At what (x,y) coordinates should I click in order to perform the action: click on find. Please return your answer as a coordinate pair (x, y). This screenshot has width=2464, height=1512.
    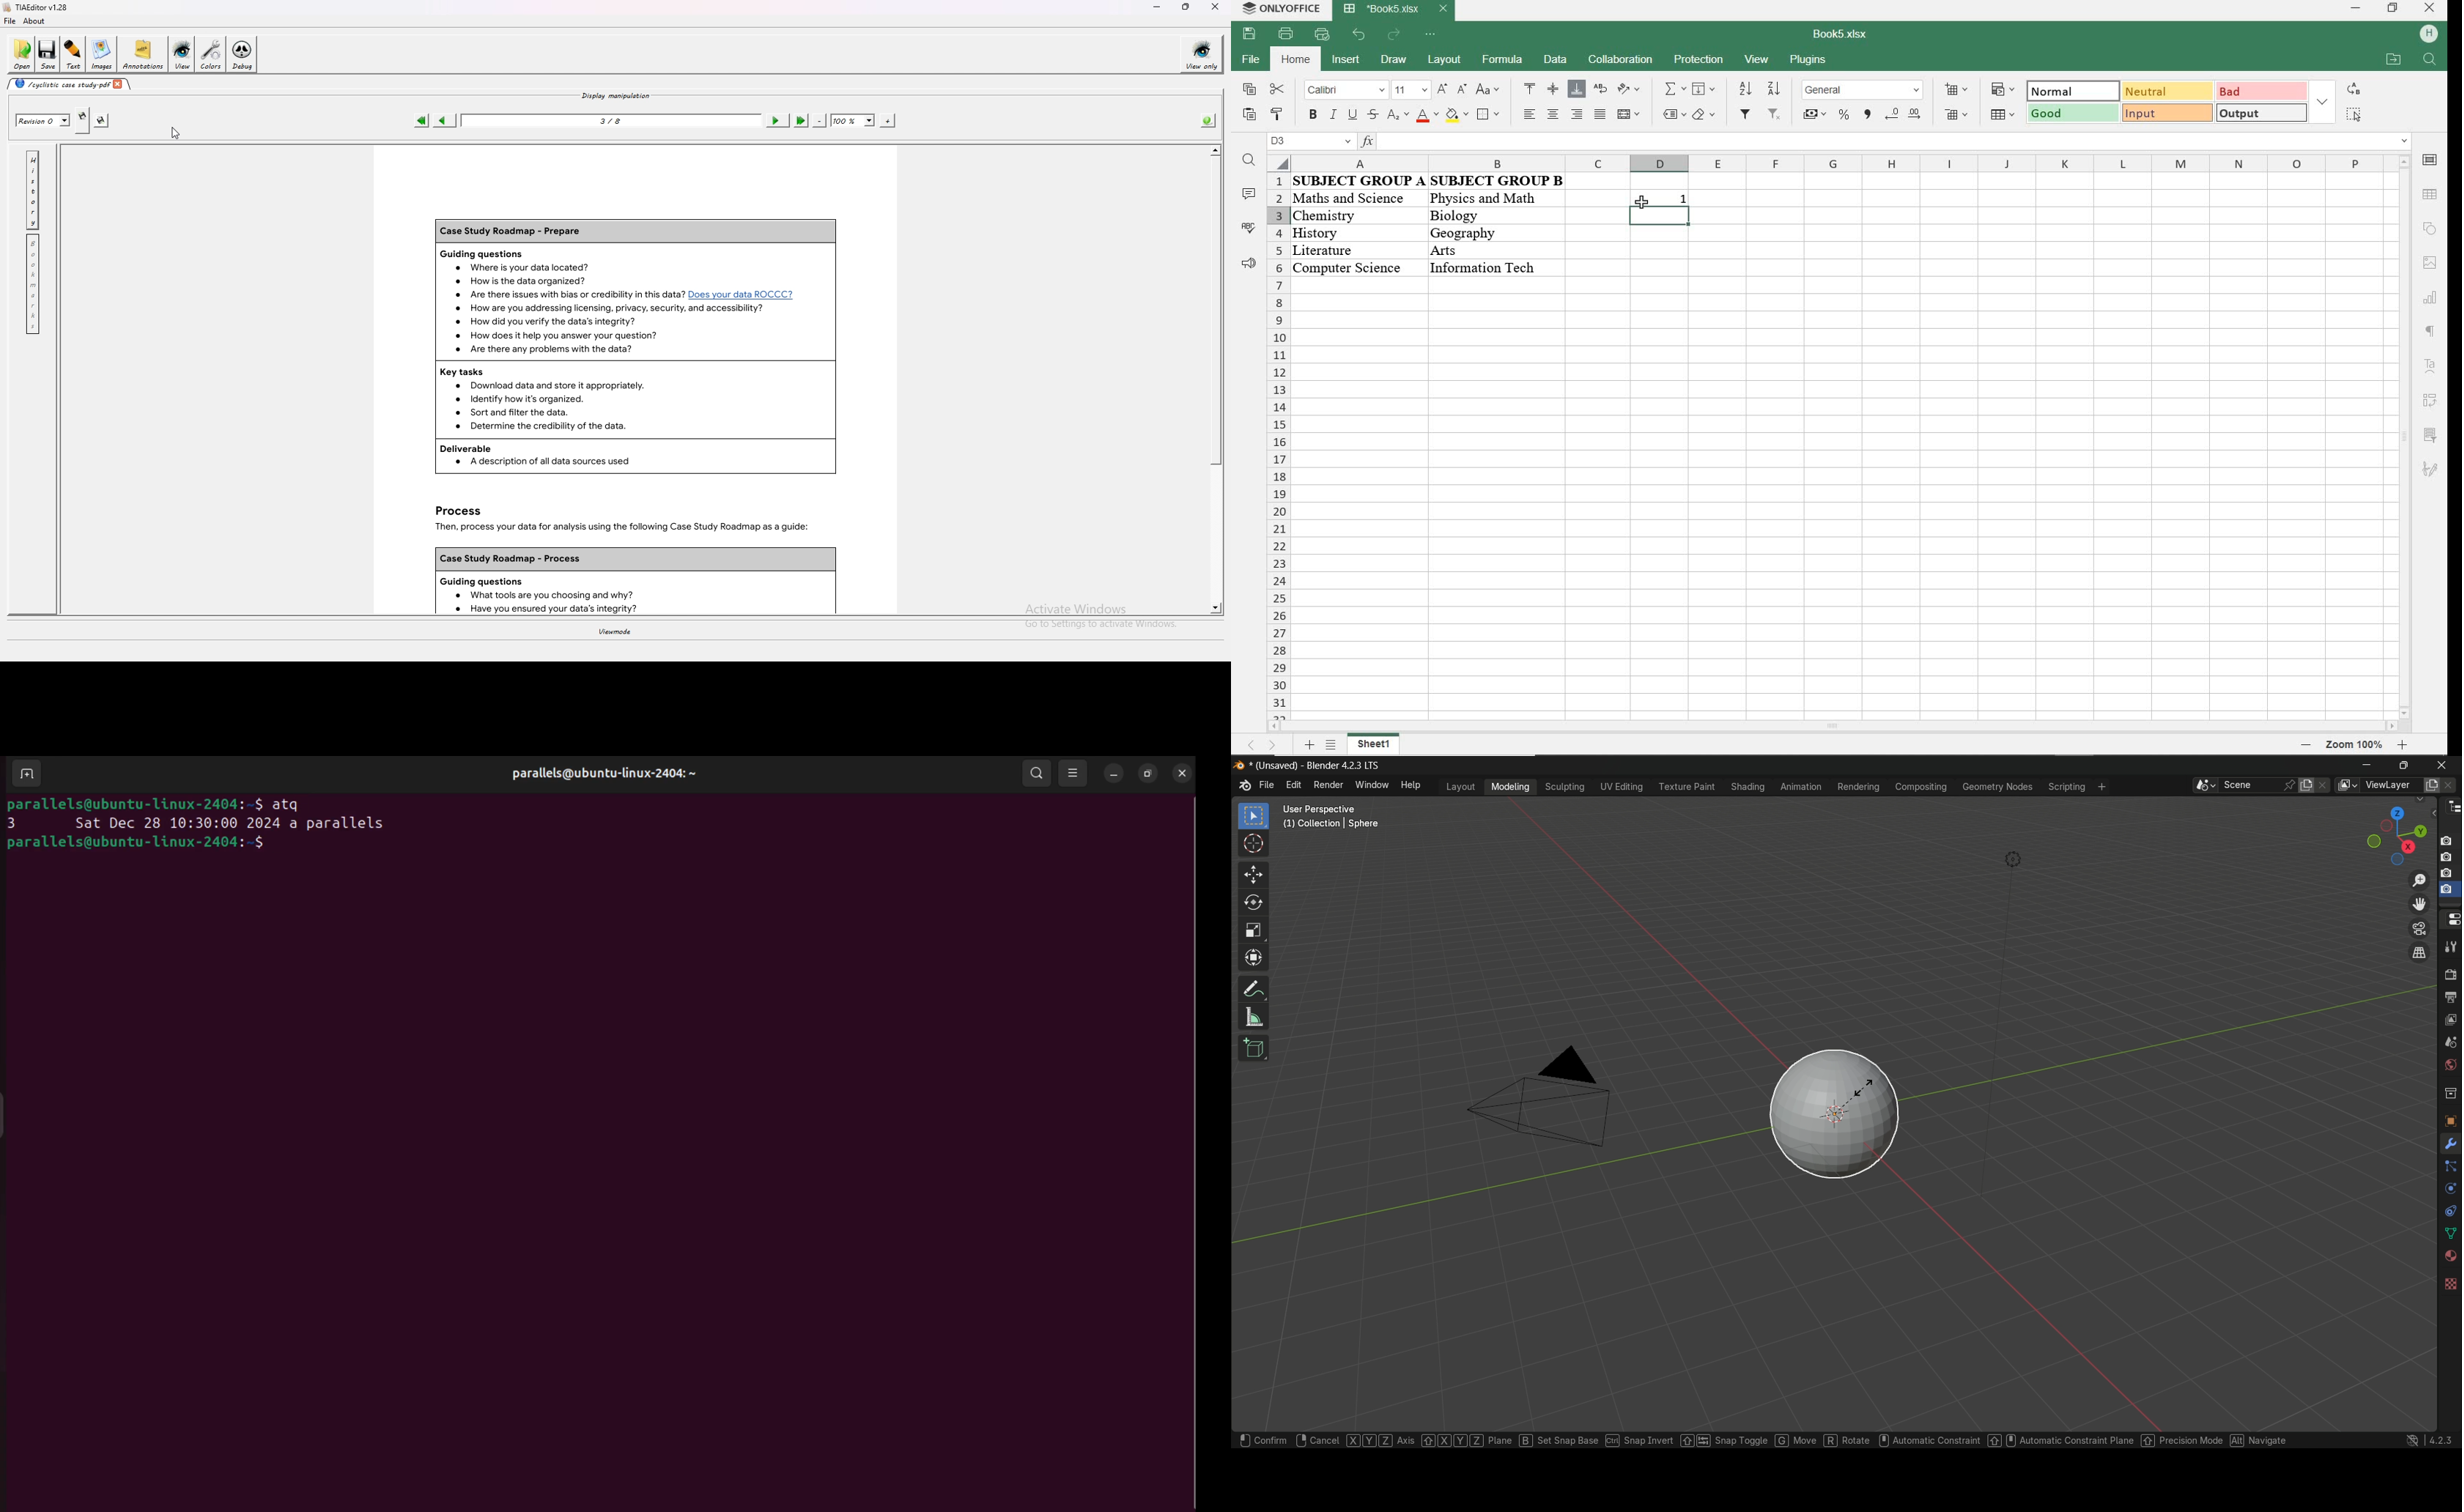
    Looking at the image, I should click on (1248, 160).